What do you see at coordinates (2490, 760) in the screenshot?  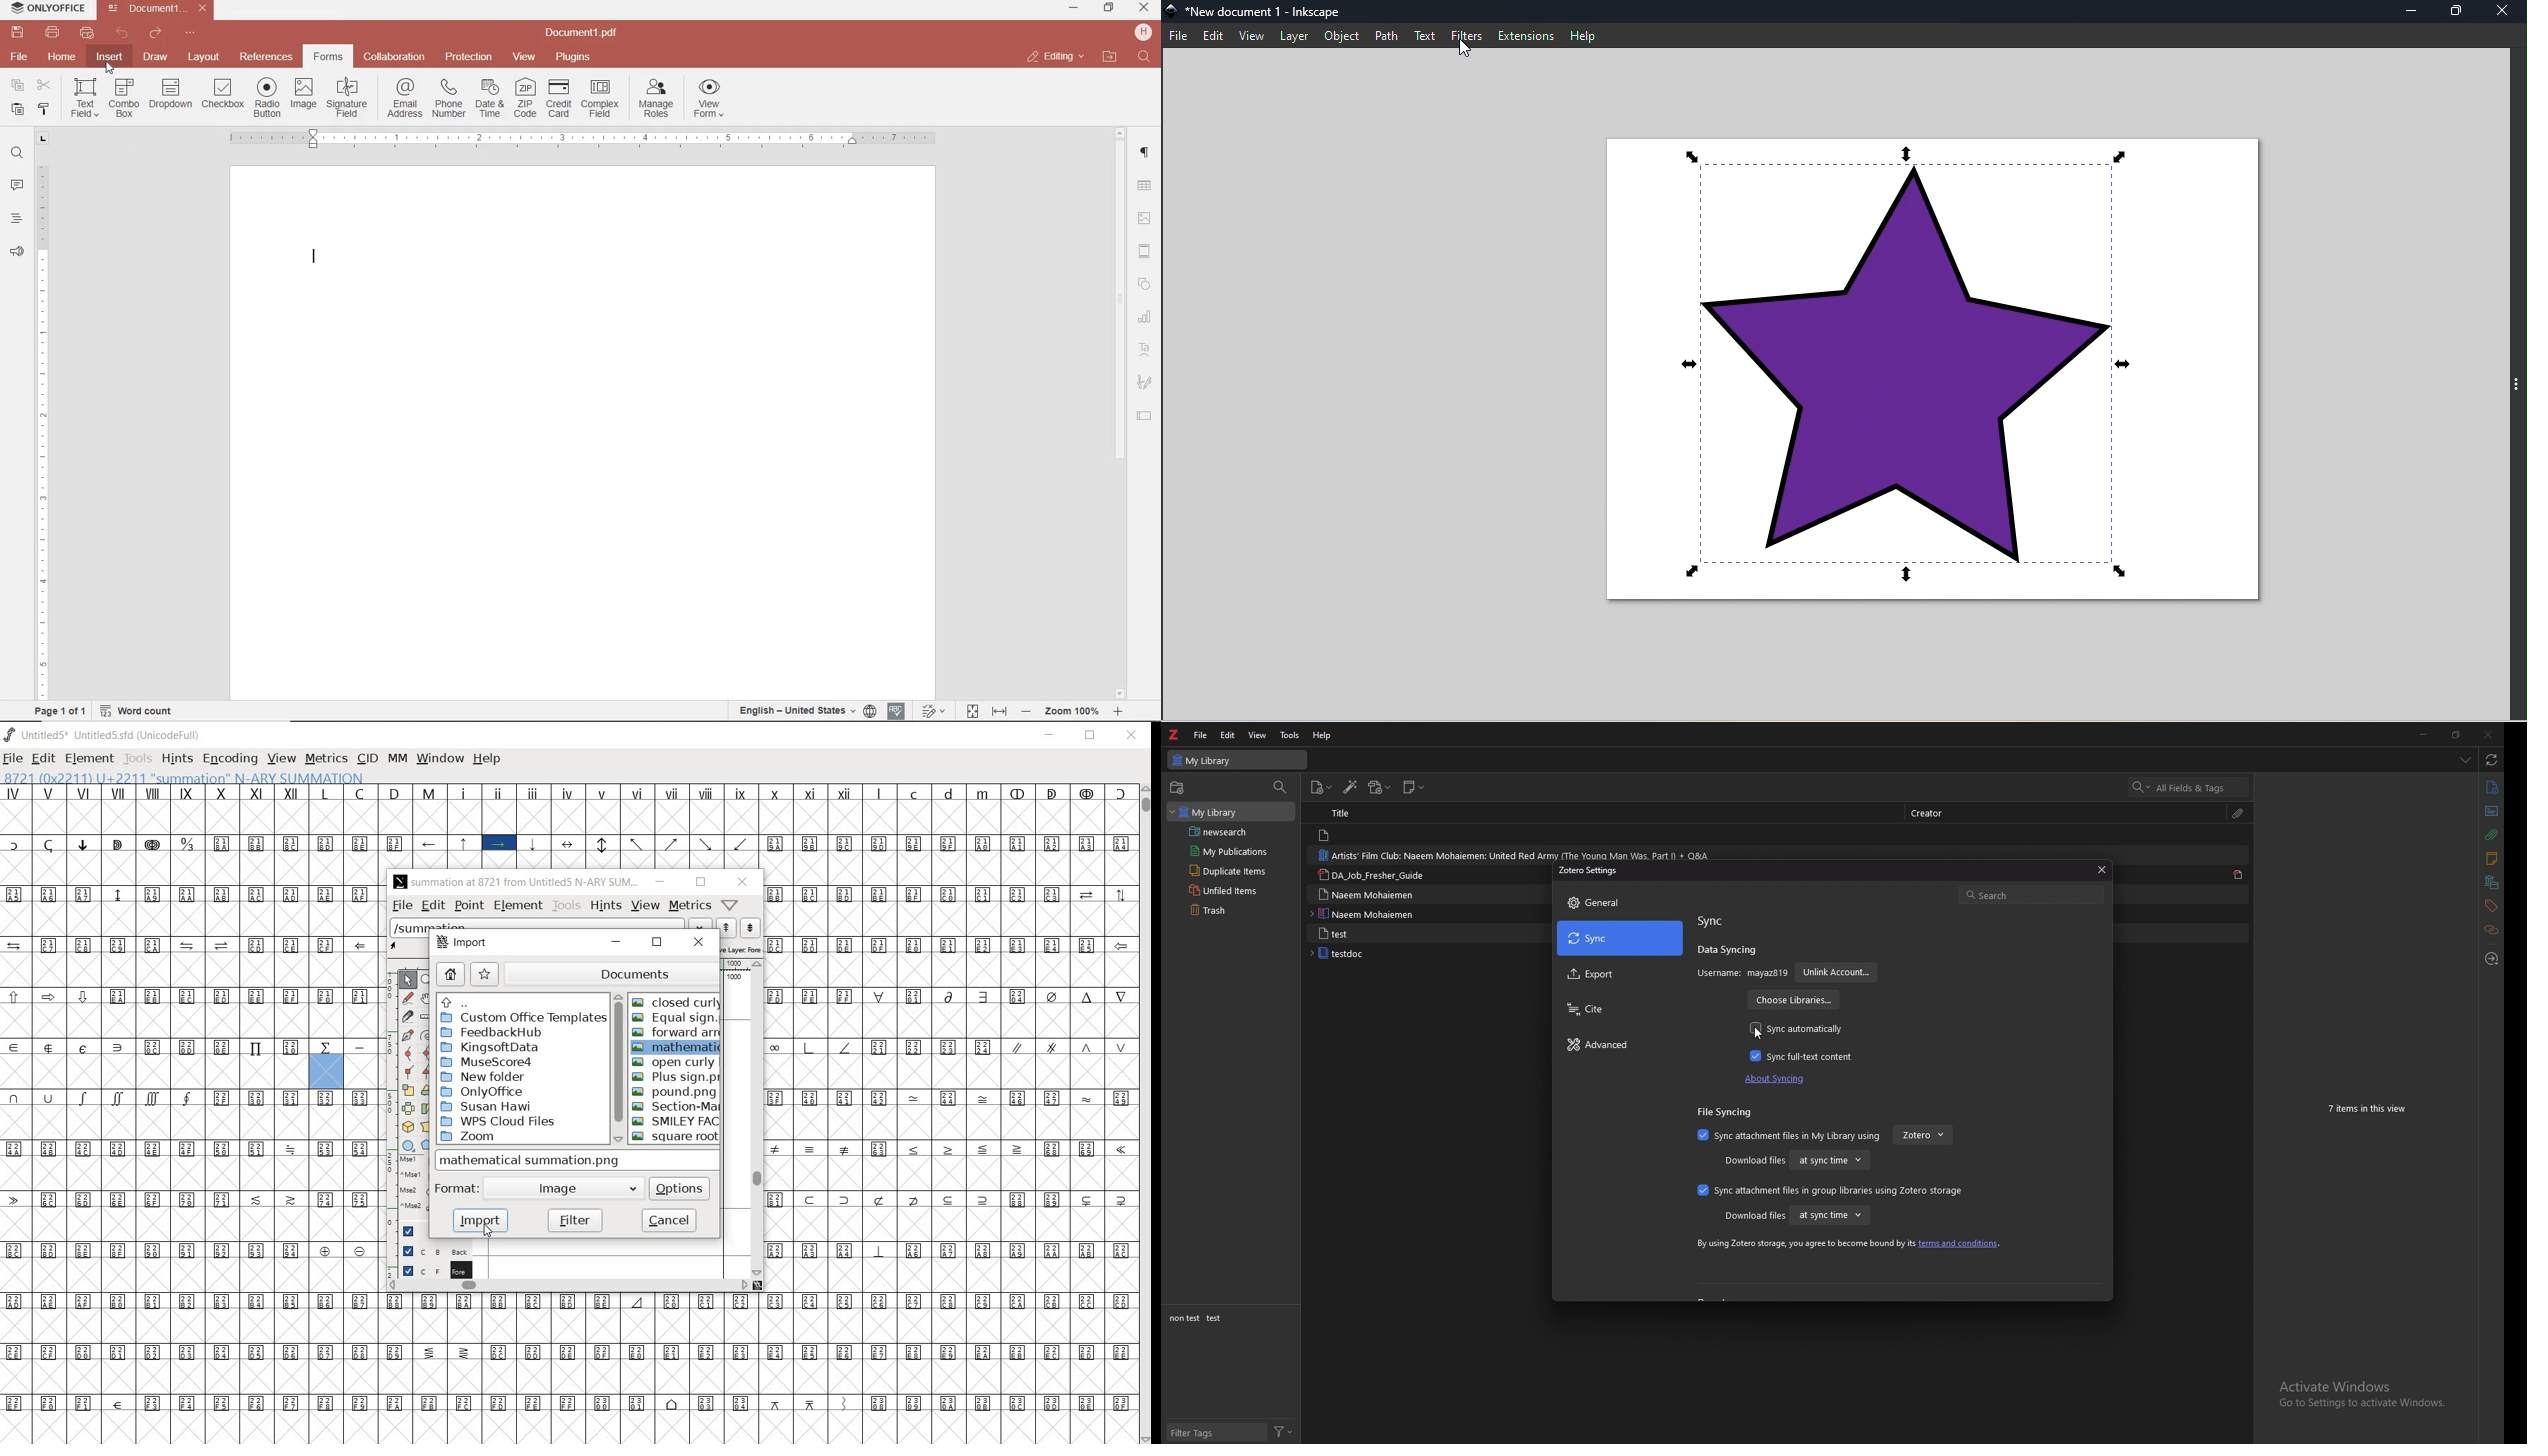 I see `sync with zotero.org` at bounding box center [2490, 760].